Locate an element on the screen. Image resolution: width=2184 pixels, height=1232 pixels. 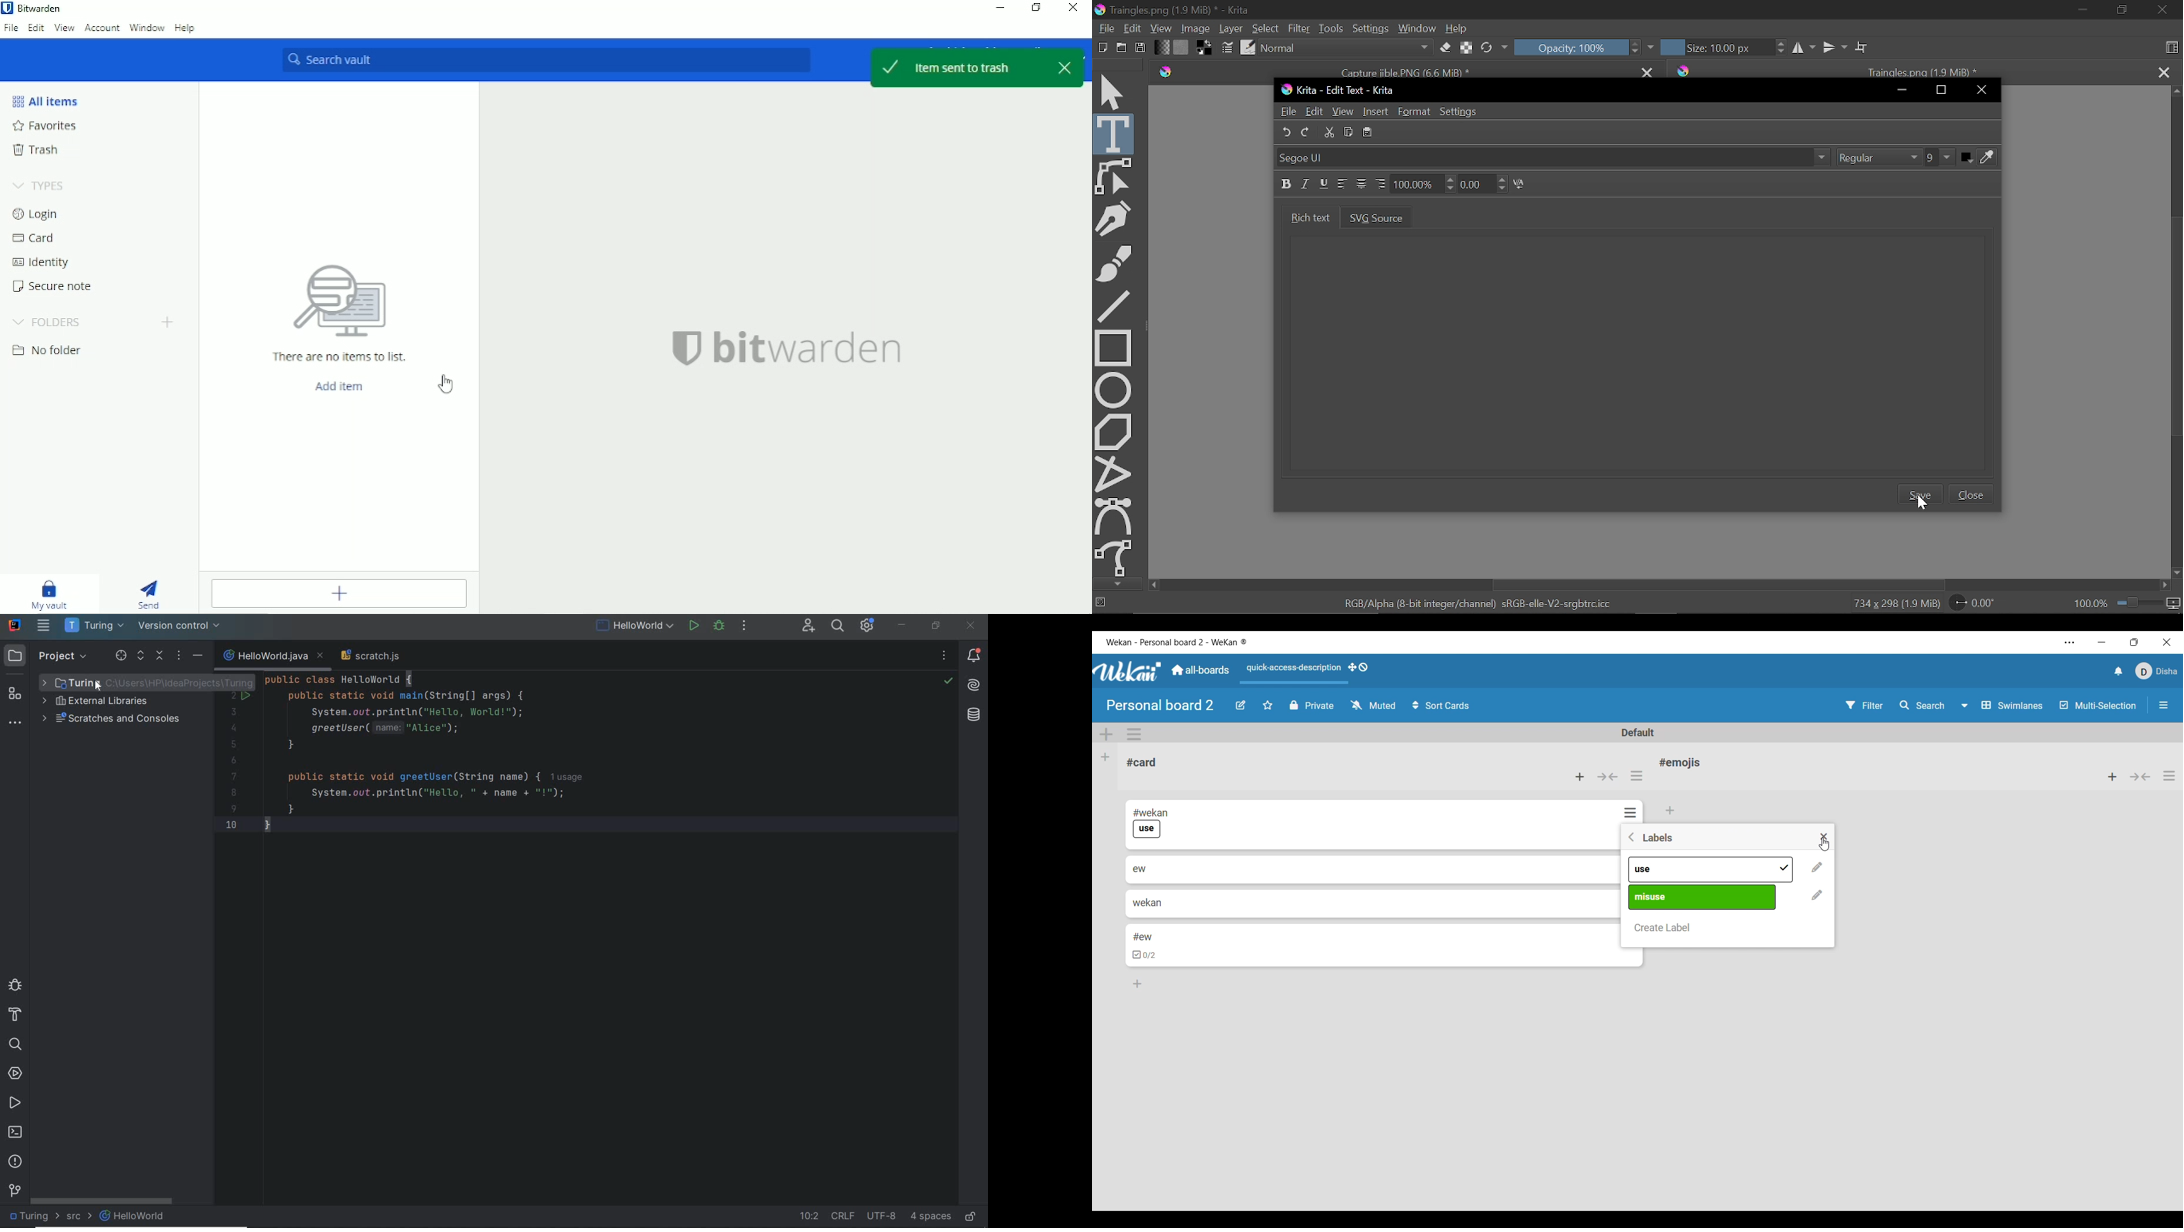
Ellipse tool is located at coordinates (1116, 389).